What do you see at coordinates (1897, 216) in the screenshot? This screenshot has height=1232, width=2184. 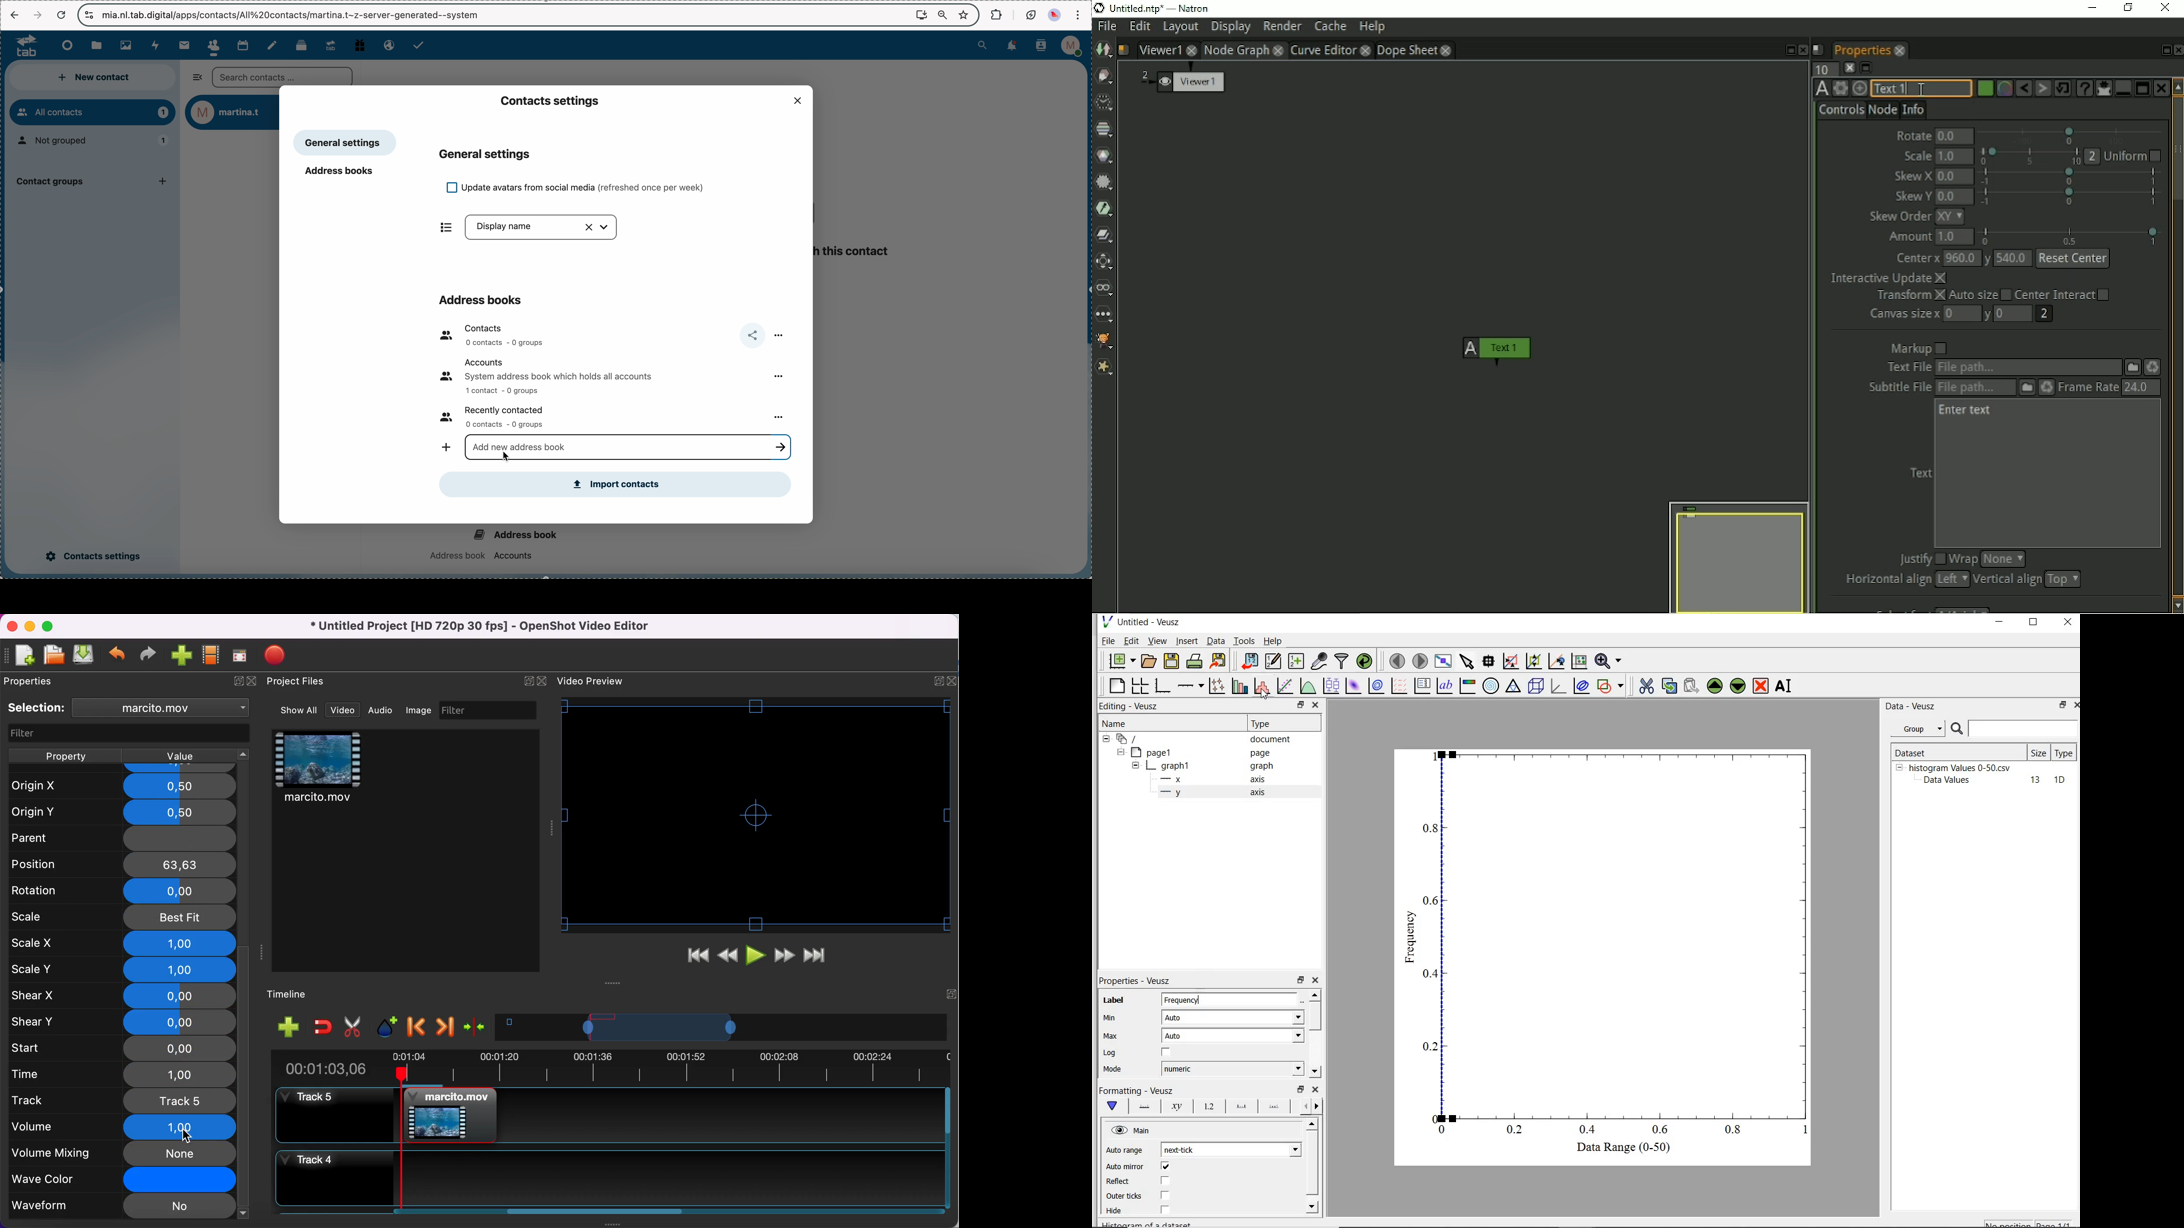 I see `Skew Order` at bounding box center [1897, 216].